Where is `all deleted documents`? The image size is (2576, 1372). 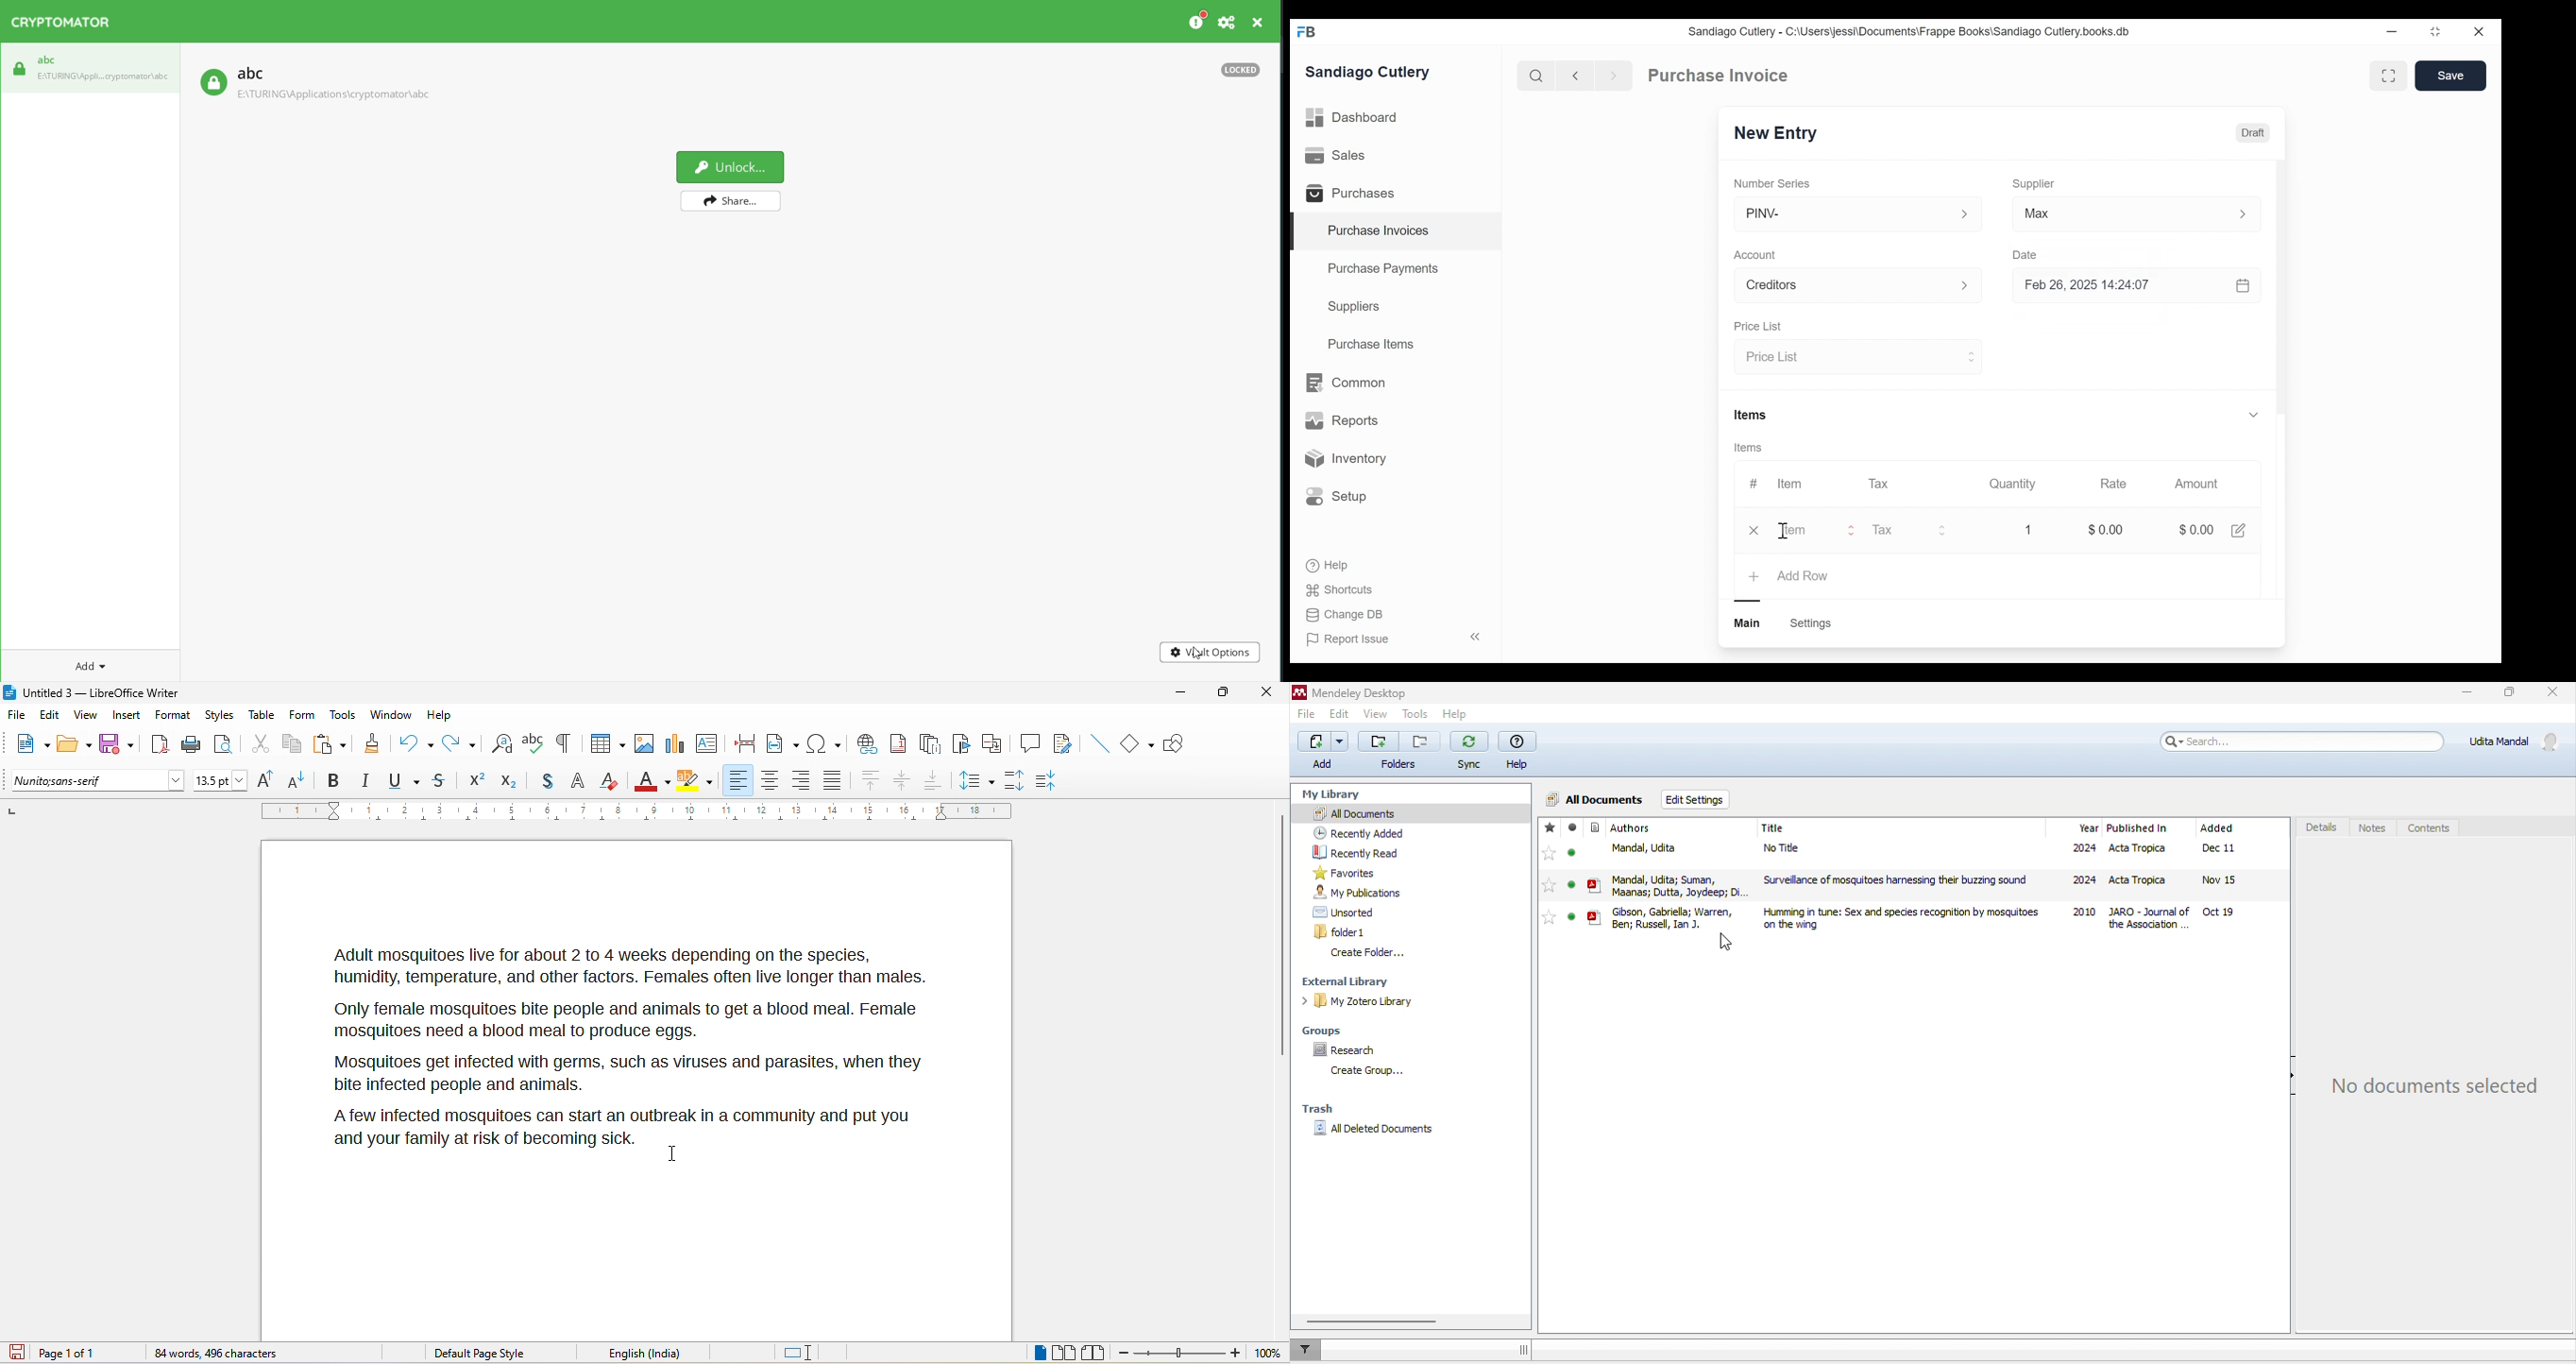 all deleted documents is located at coordinates (1378, 1129).